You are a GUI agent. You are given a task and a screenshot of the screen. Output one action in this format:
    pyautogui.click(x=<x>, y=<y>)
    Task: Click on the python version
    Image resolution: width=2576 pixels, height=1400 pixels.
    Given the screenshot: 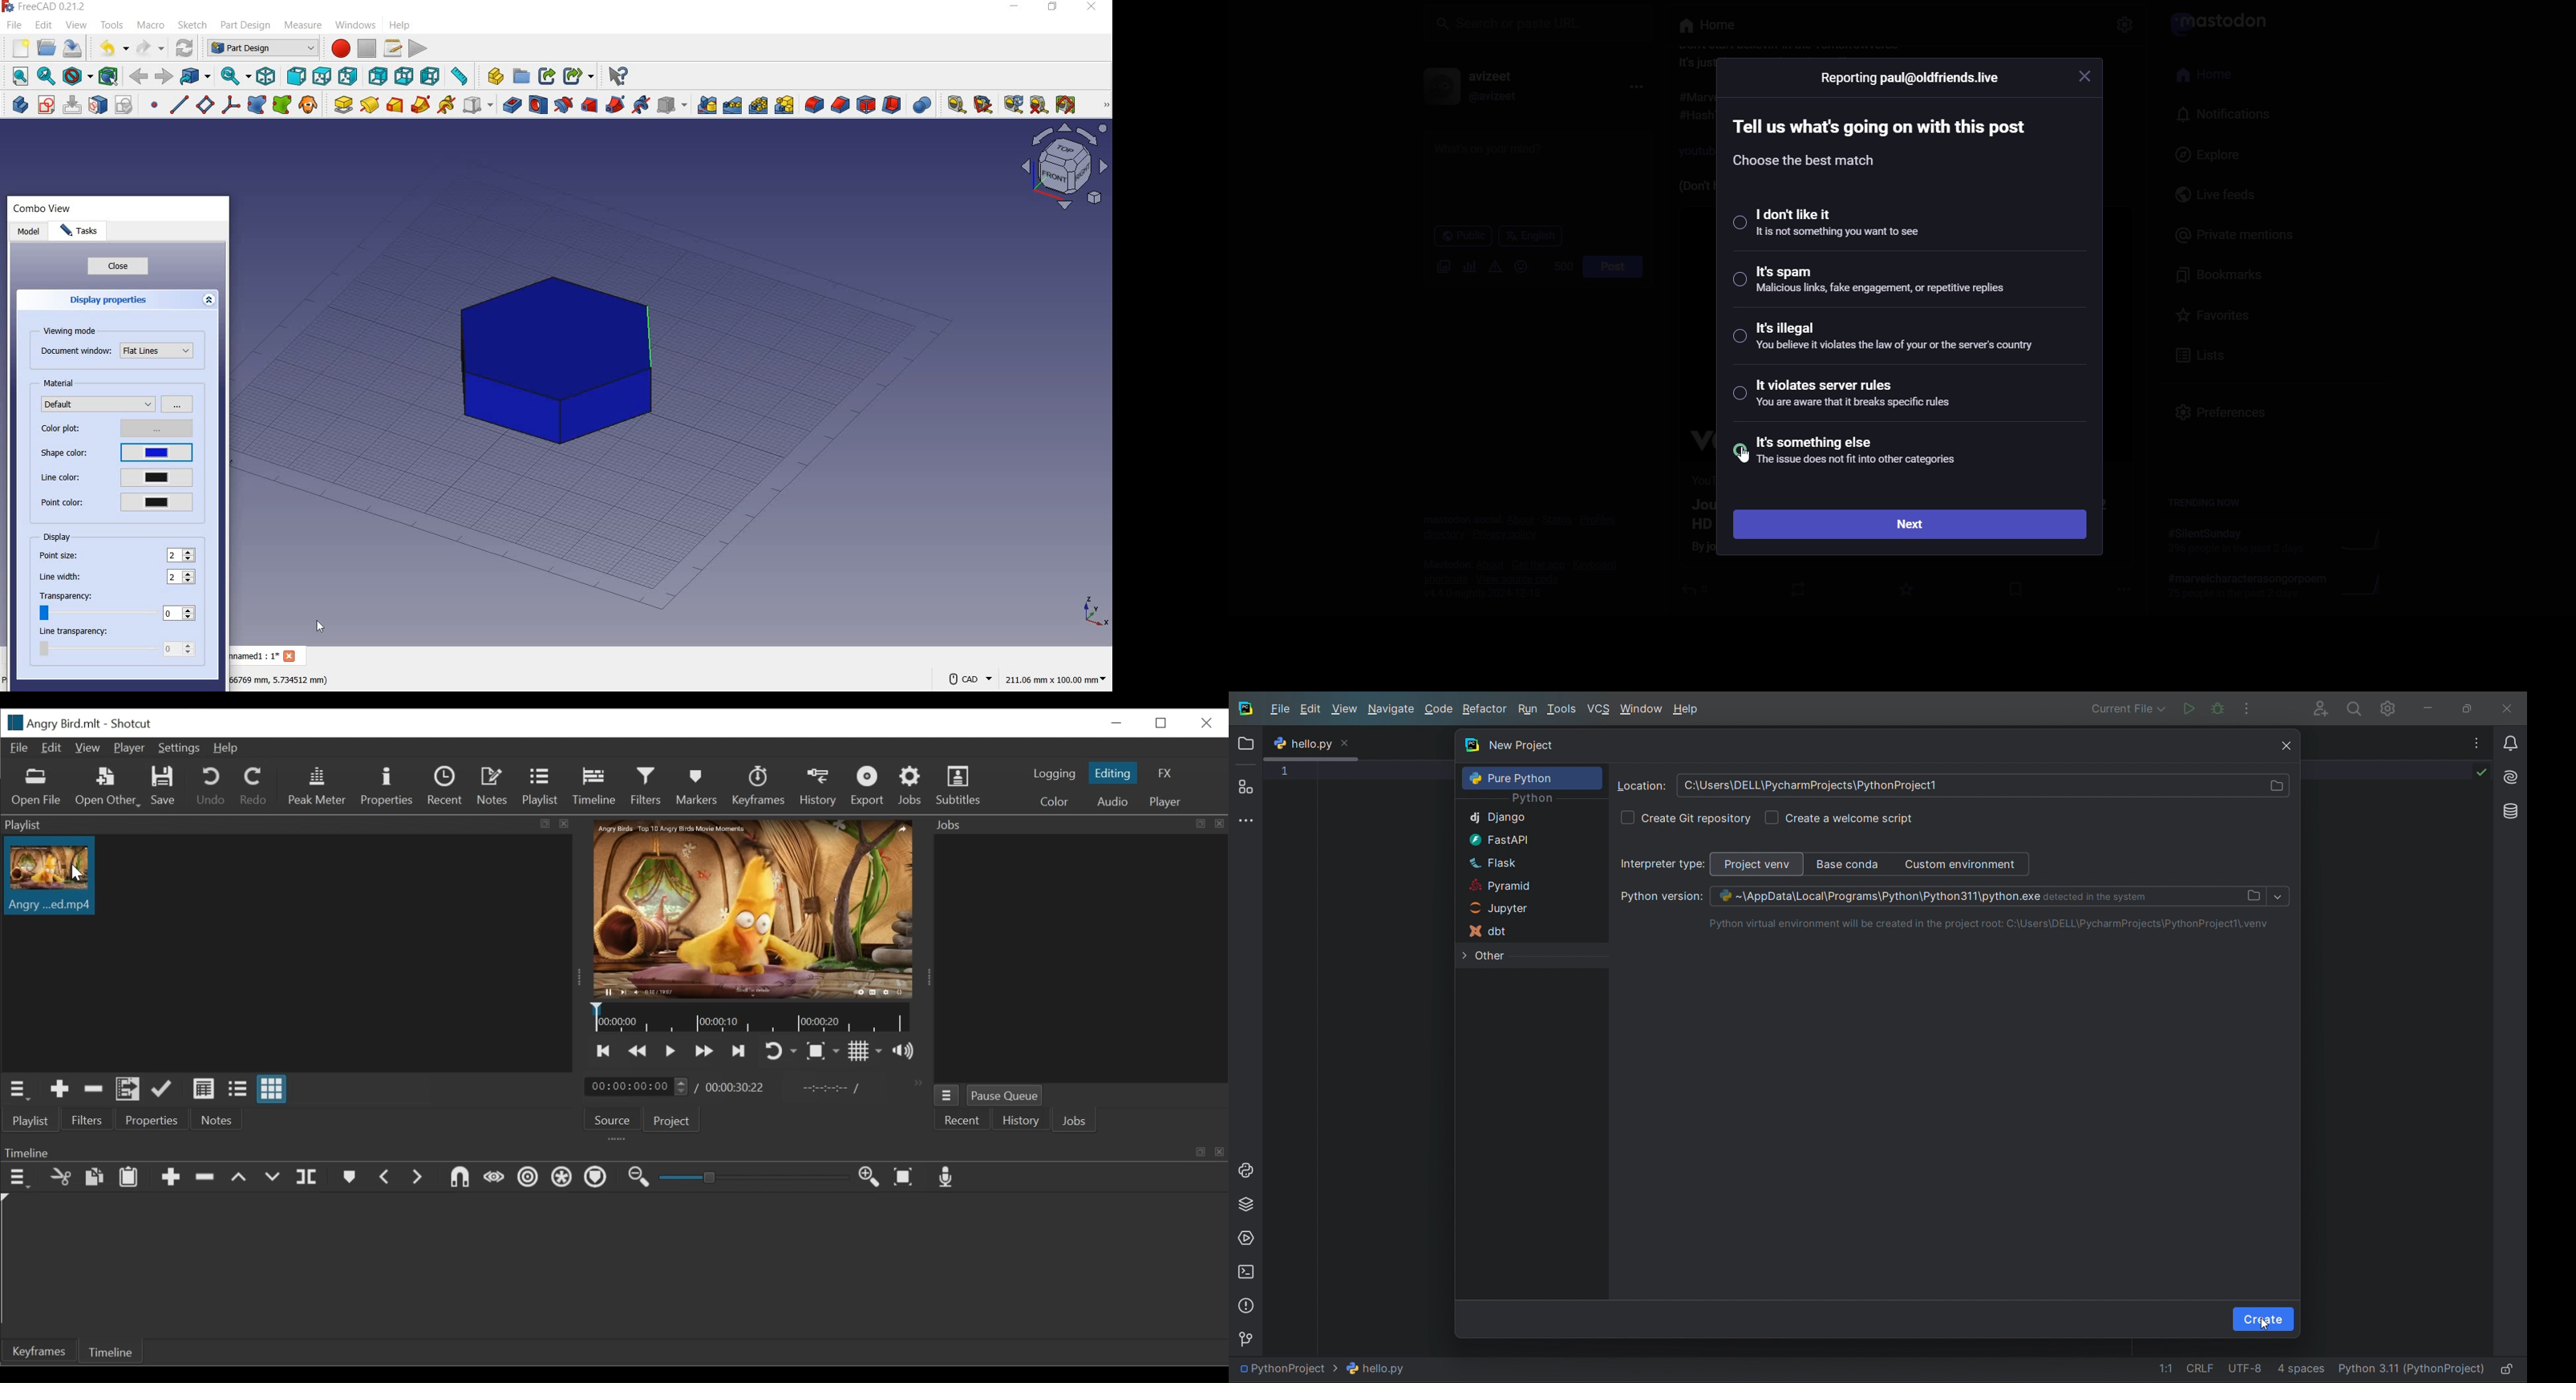 What is the action you would take?
    pyautogui.click(x=1988, y=896)
    